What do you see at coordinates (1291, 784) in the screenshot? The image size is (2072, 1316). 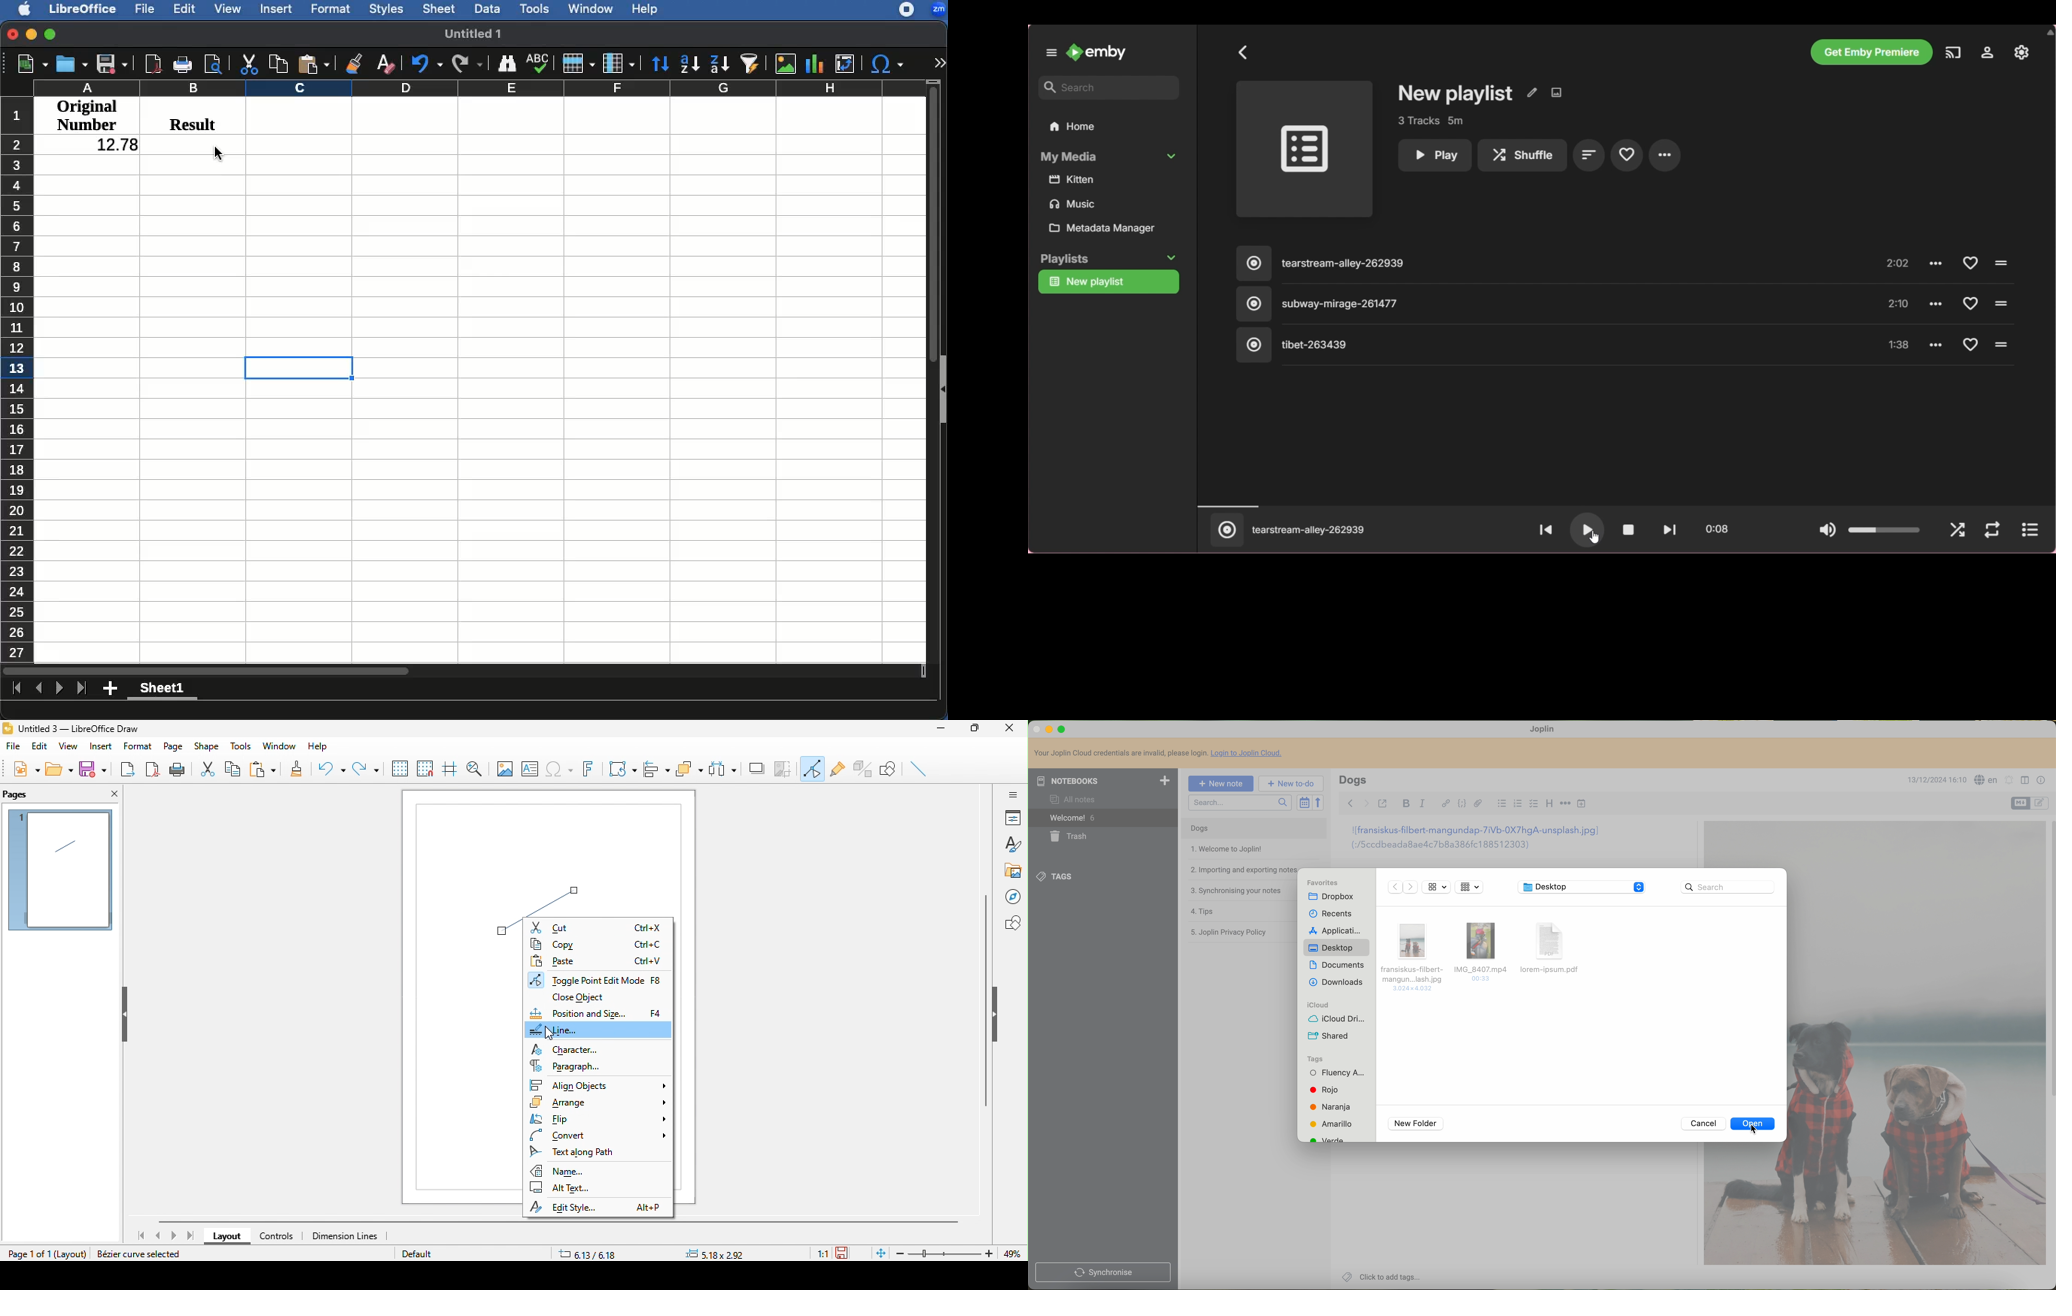 I see `new to-do` at bounding box center [1291, 784].